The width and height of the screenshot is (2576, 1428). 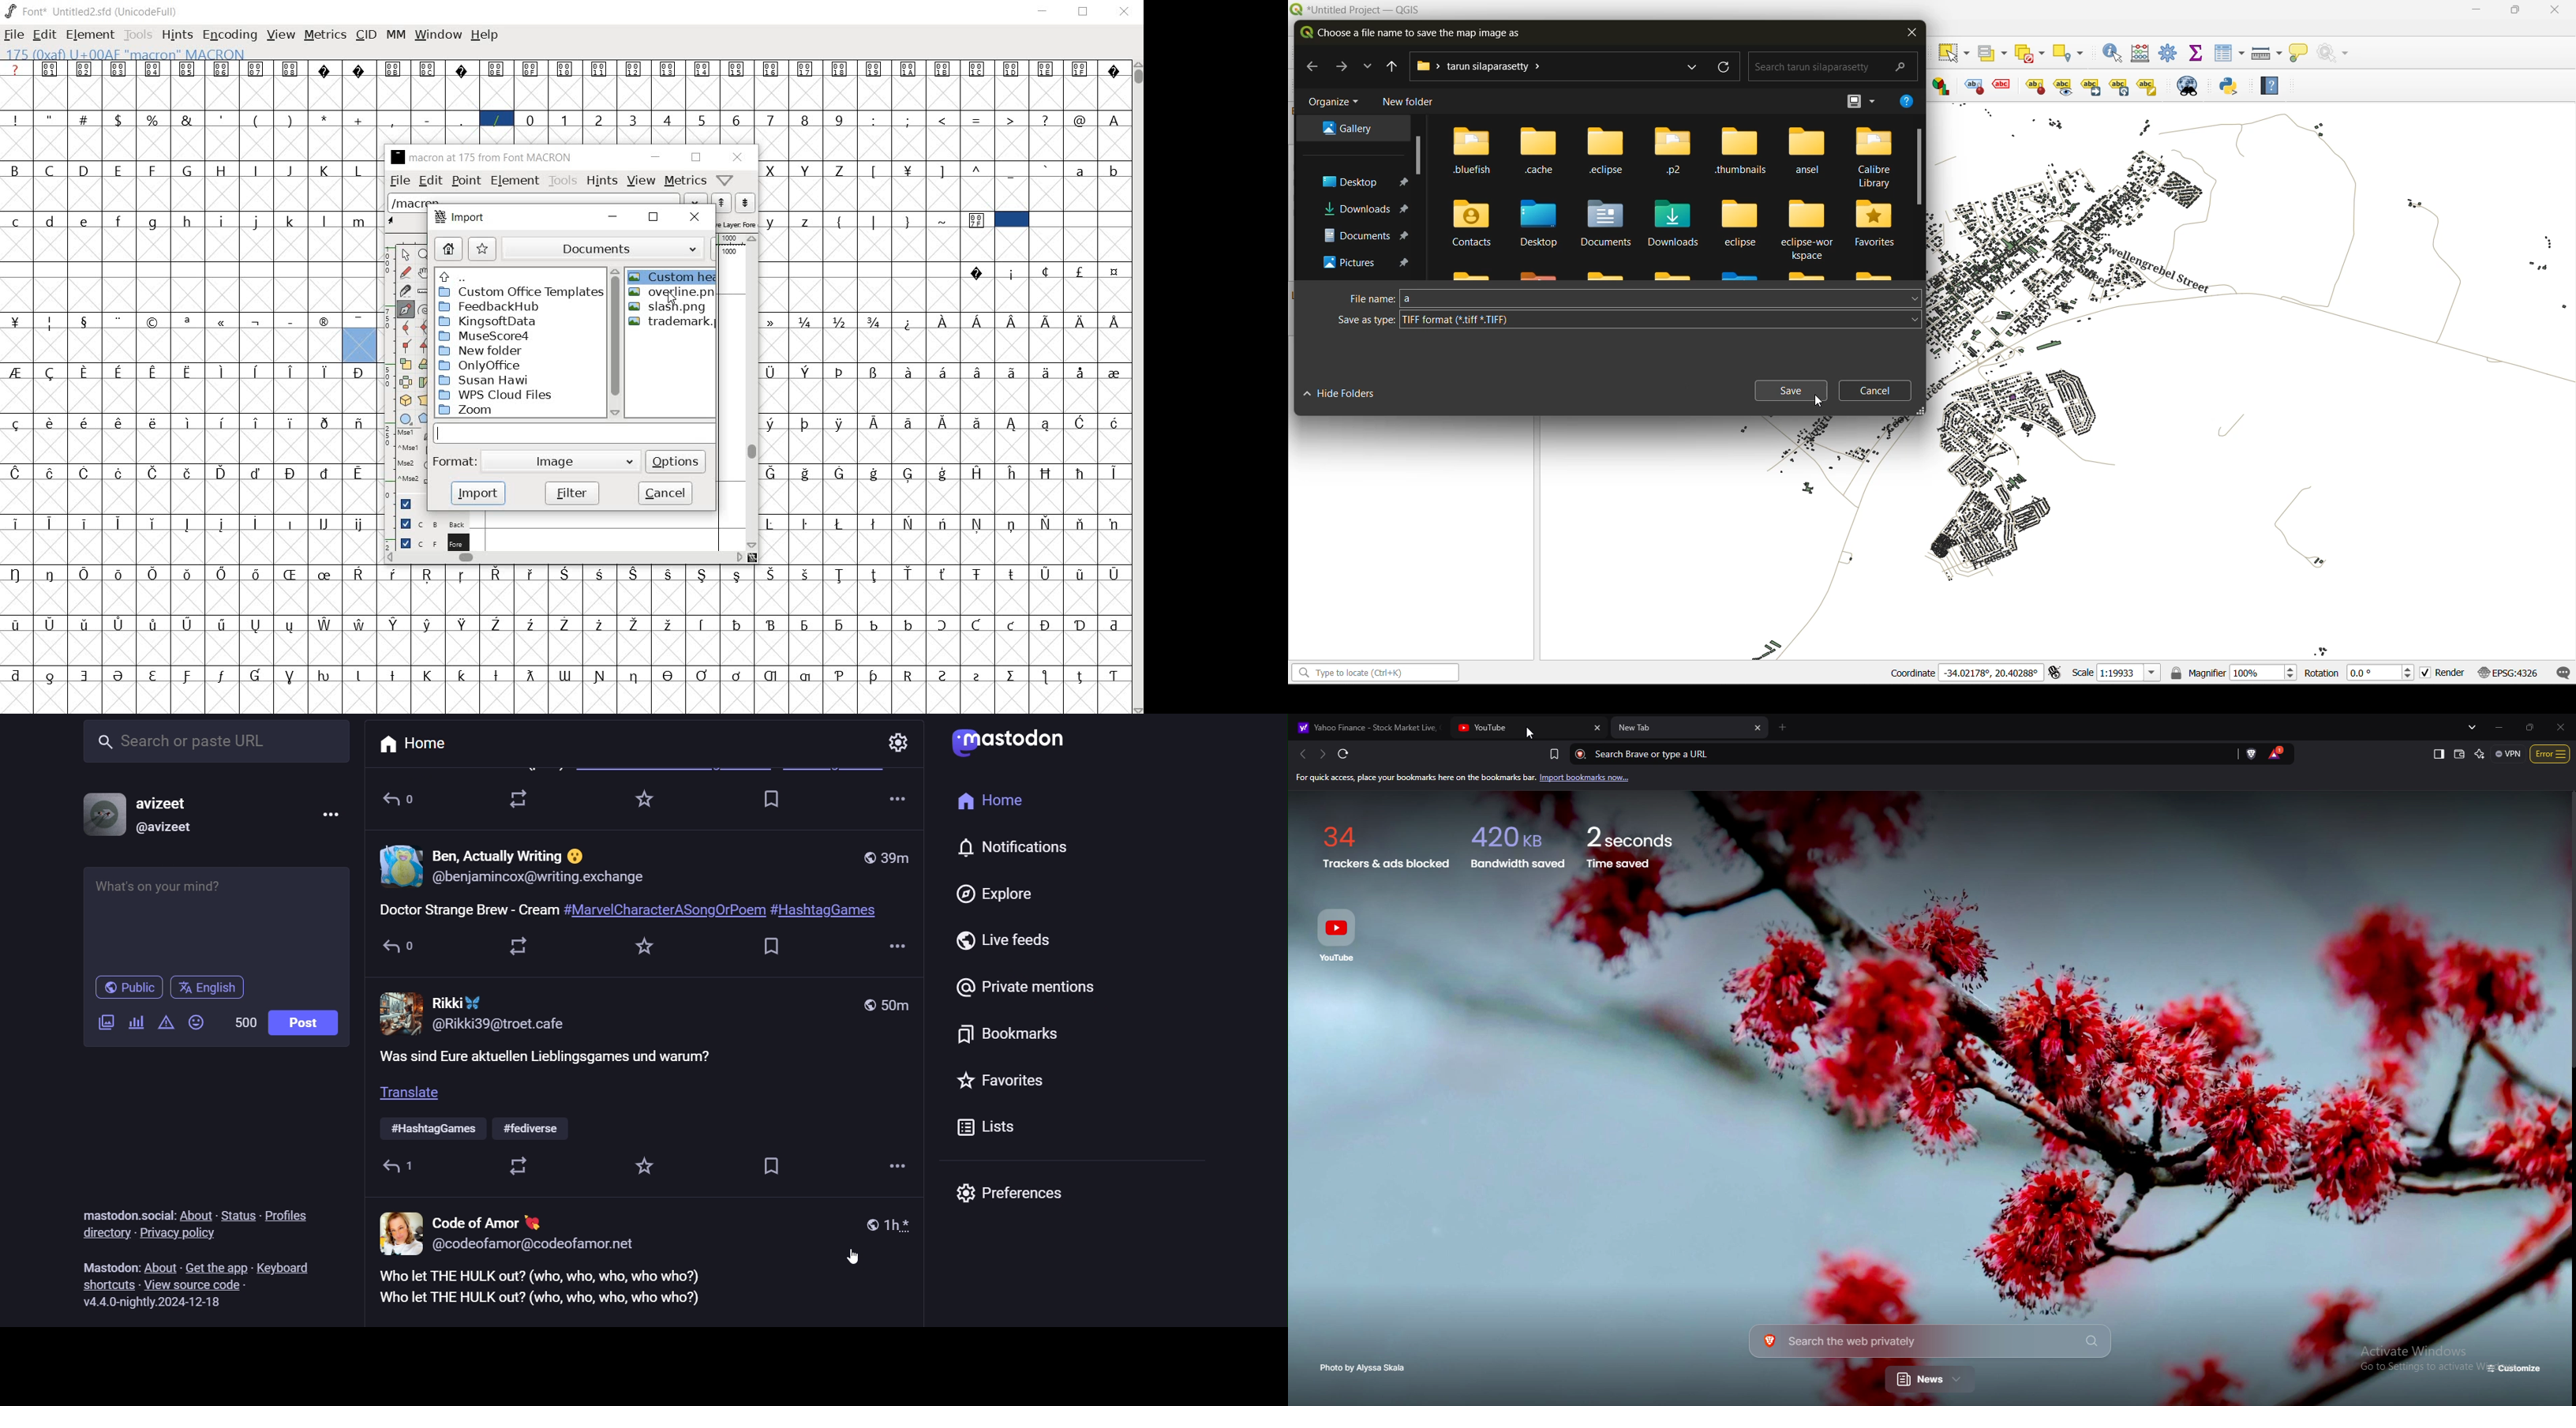 What do you see at coordinates (396, 35) in the screenshot?
I see `mm` at bounding box center [396, 35].